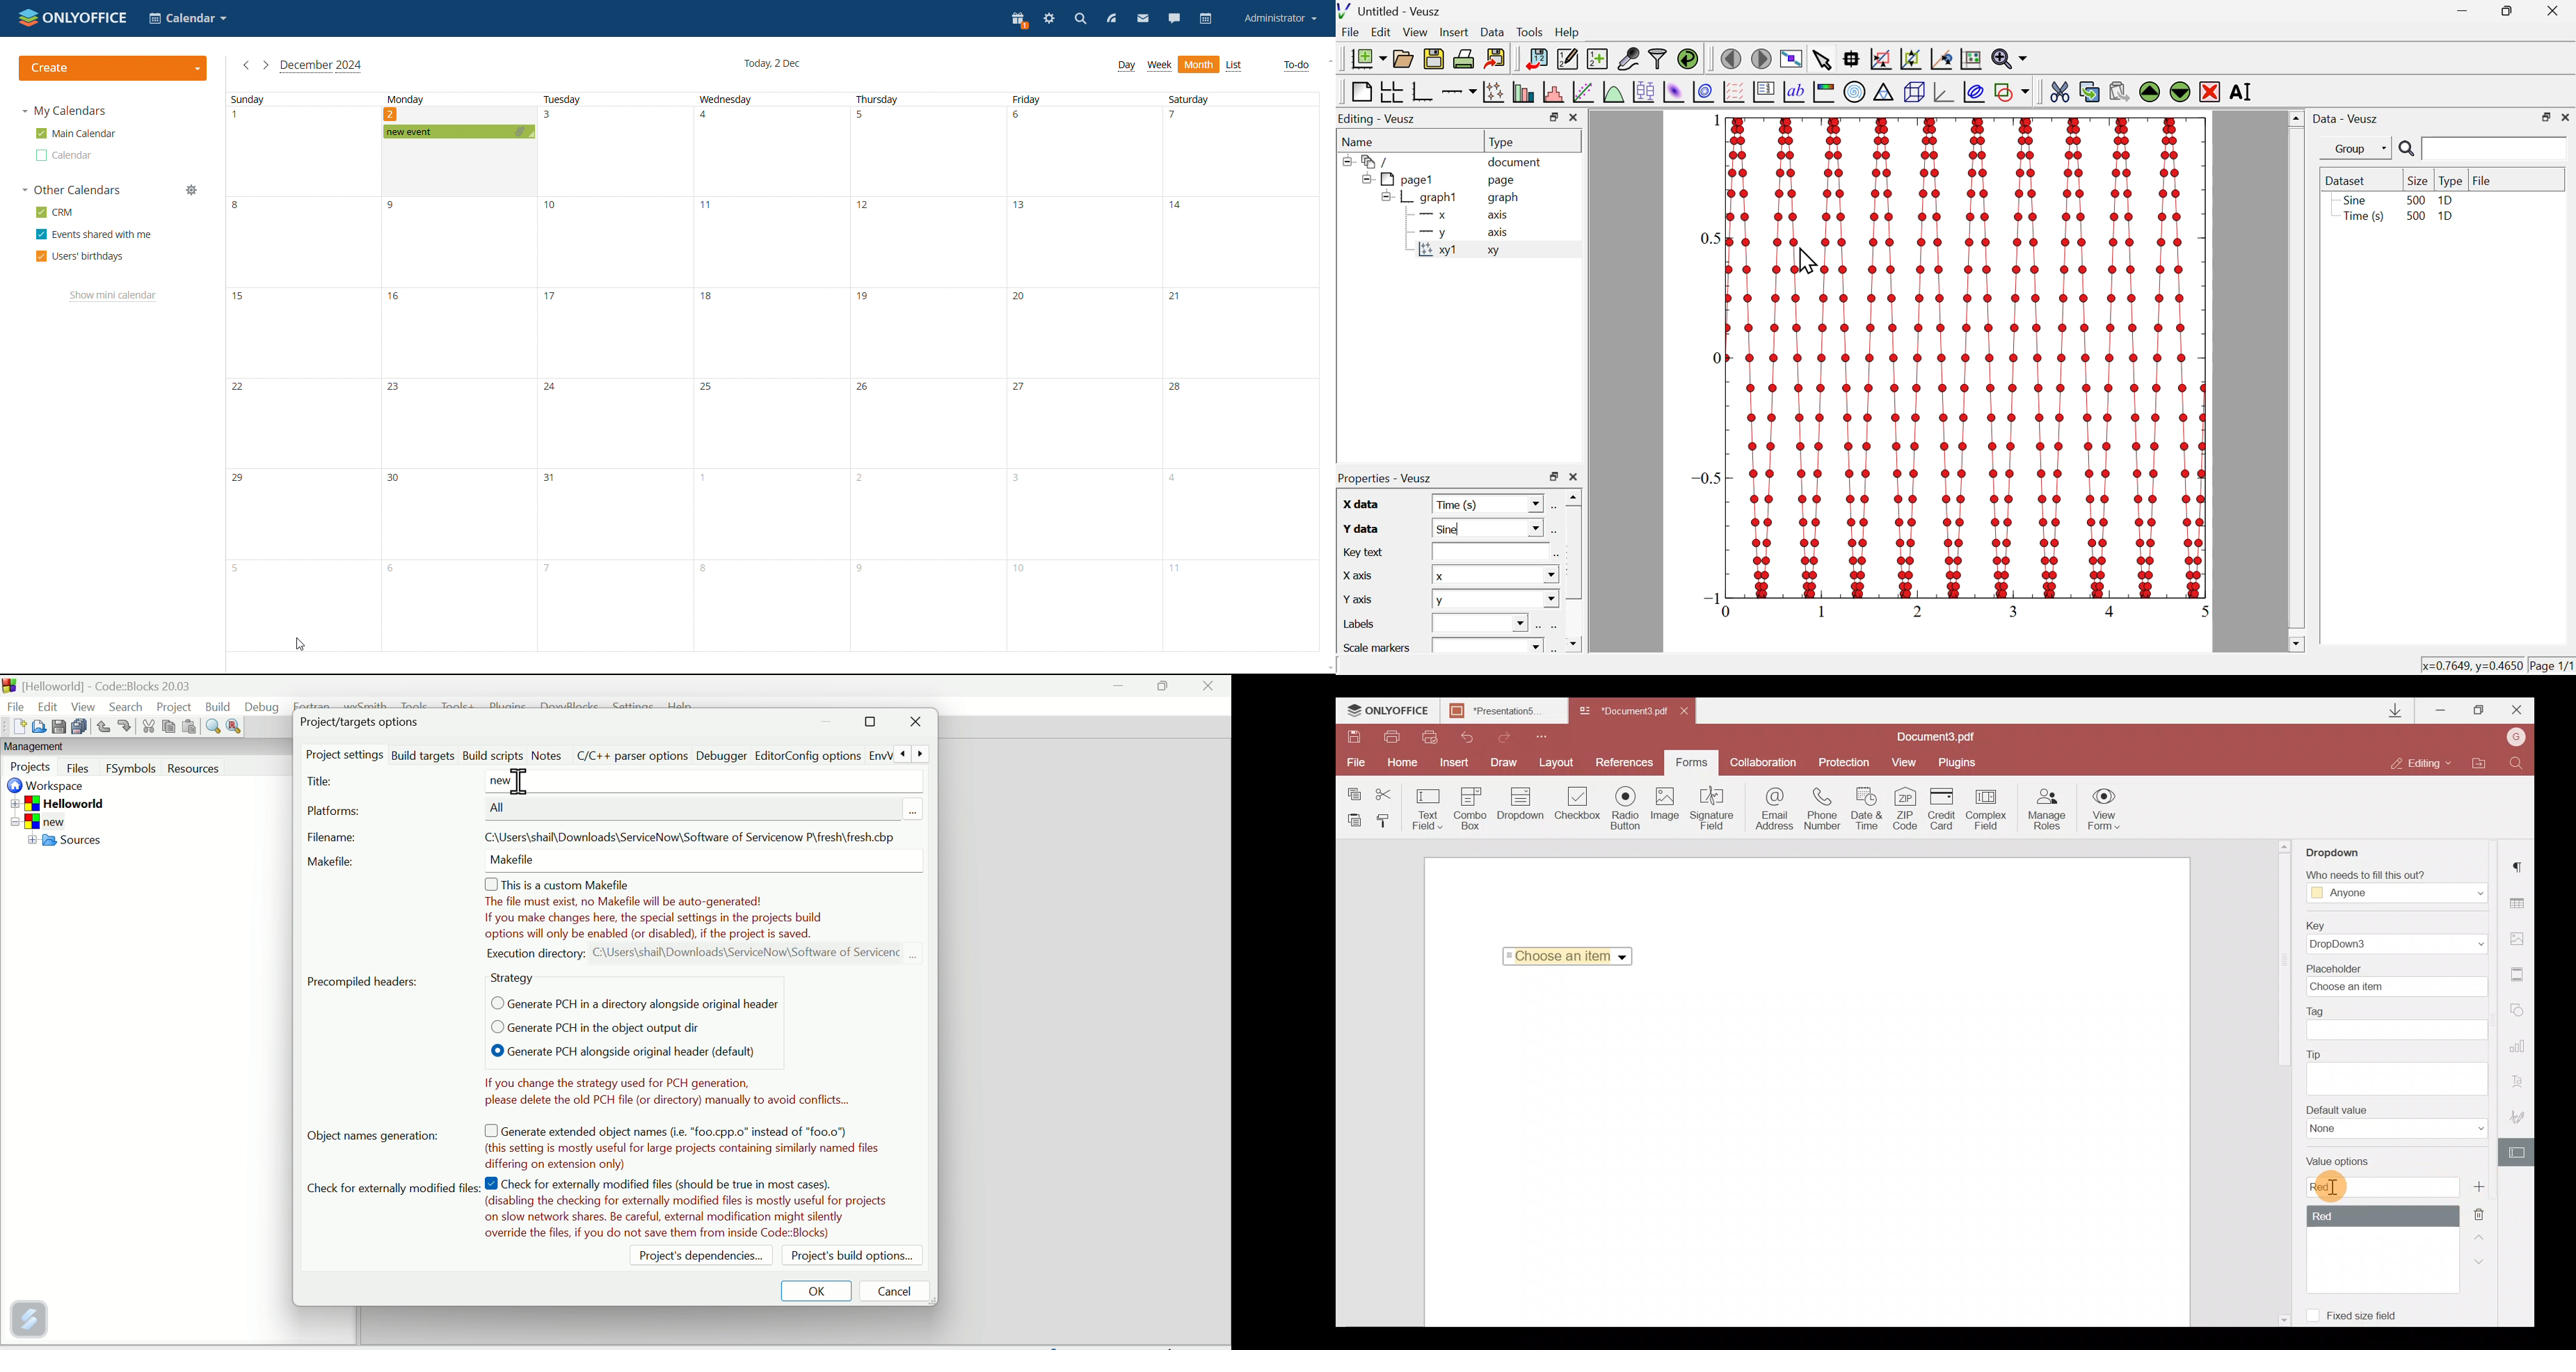  What do you see at coordinates (1578, 804) in the screenshot?
I see `Checkbox` at bounding box center [1578, 804].